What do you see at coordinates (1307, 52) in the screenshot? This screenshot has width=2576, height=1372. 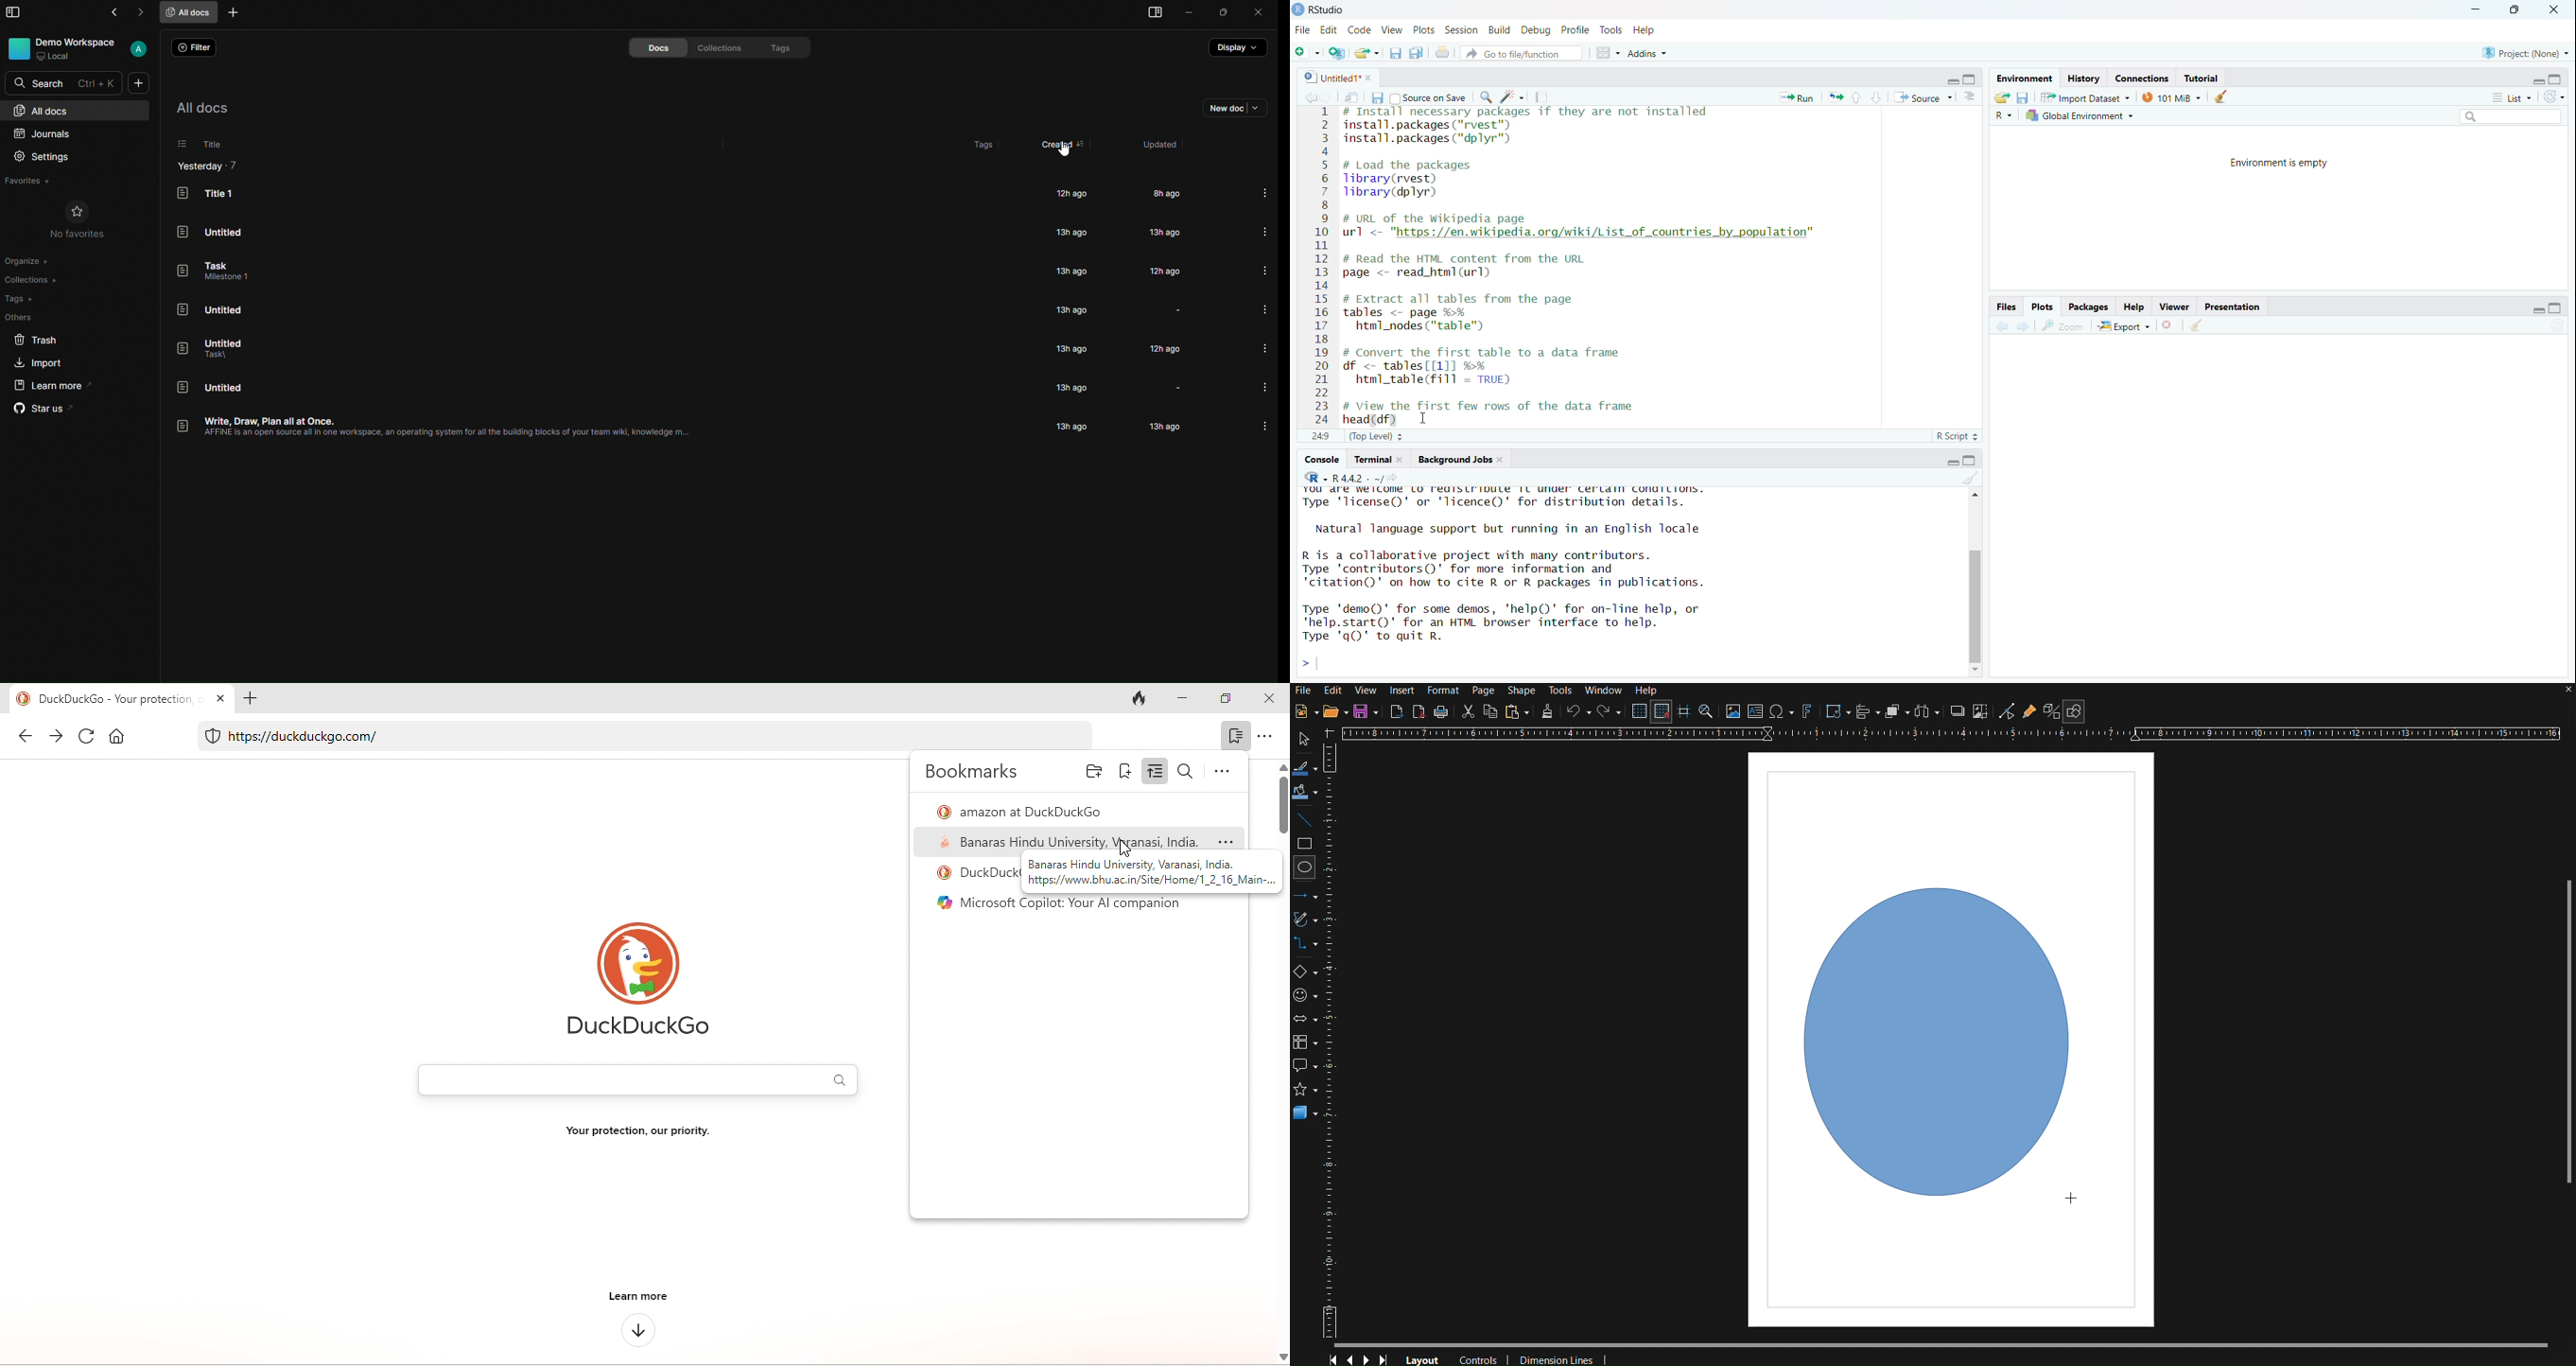 I see `new file` at bounding box center [1307, 52].